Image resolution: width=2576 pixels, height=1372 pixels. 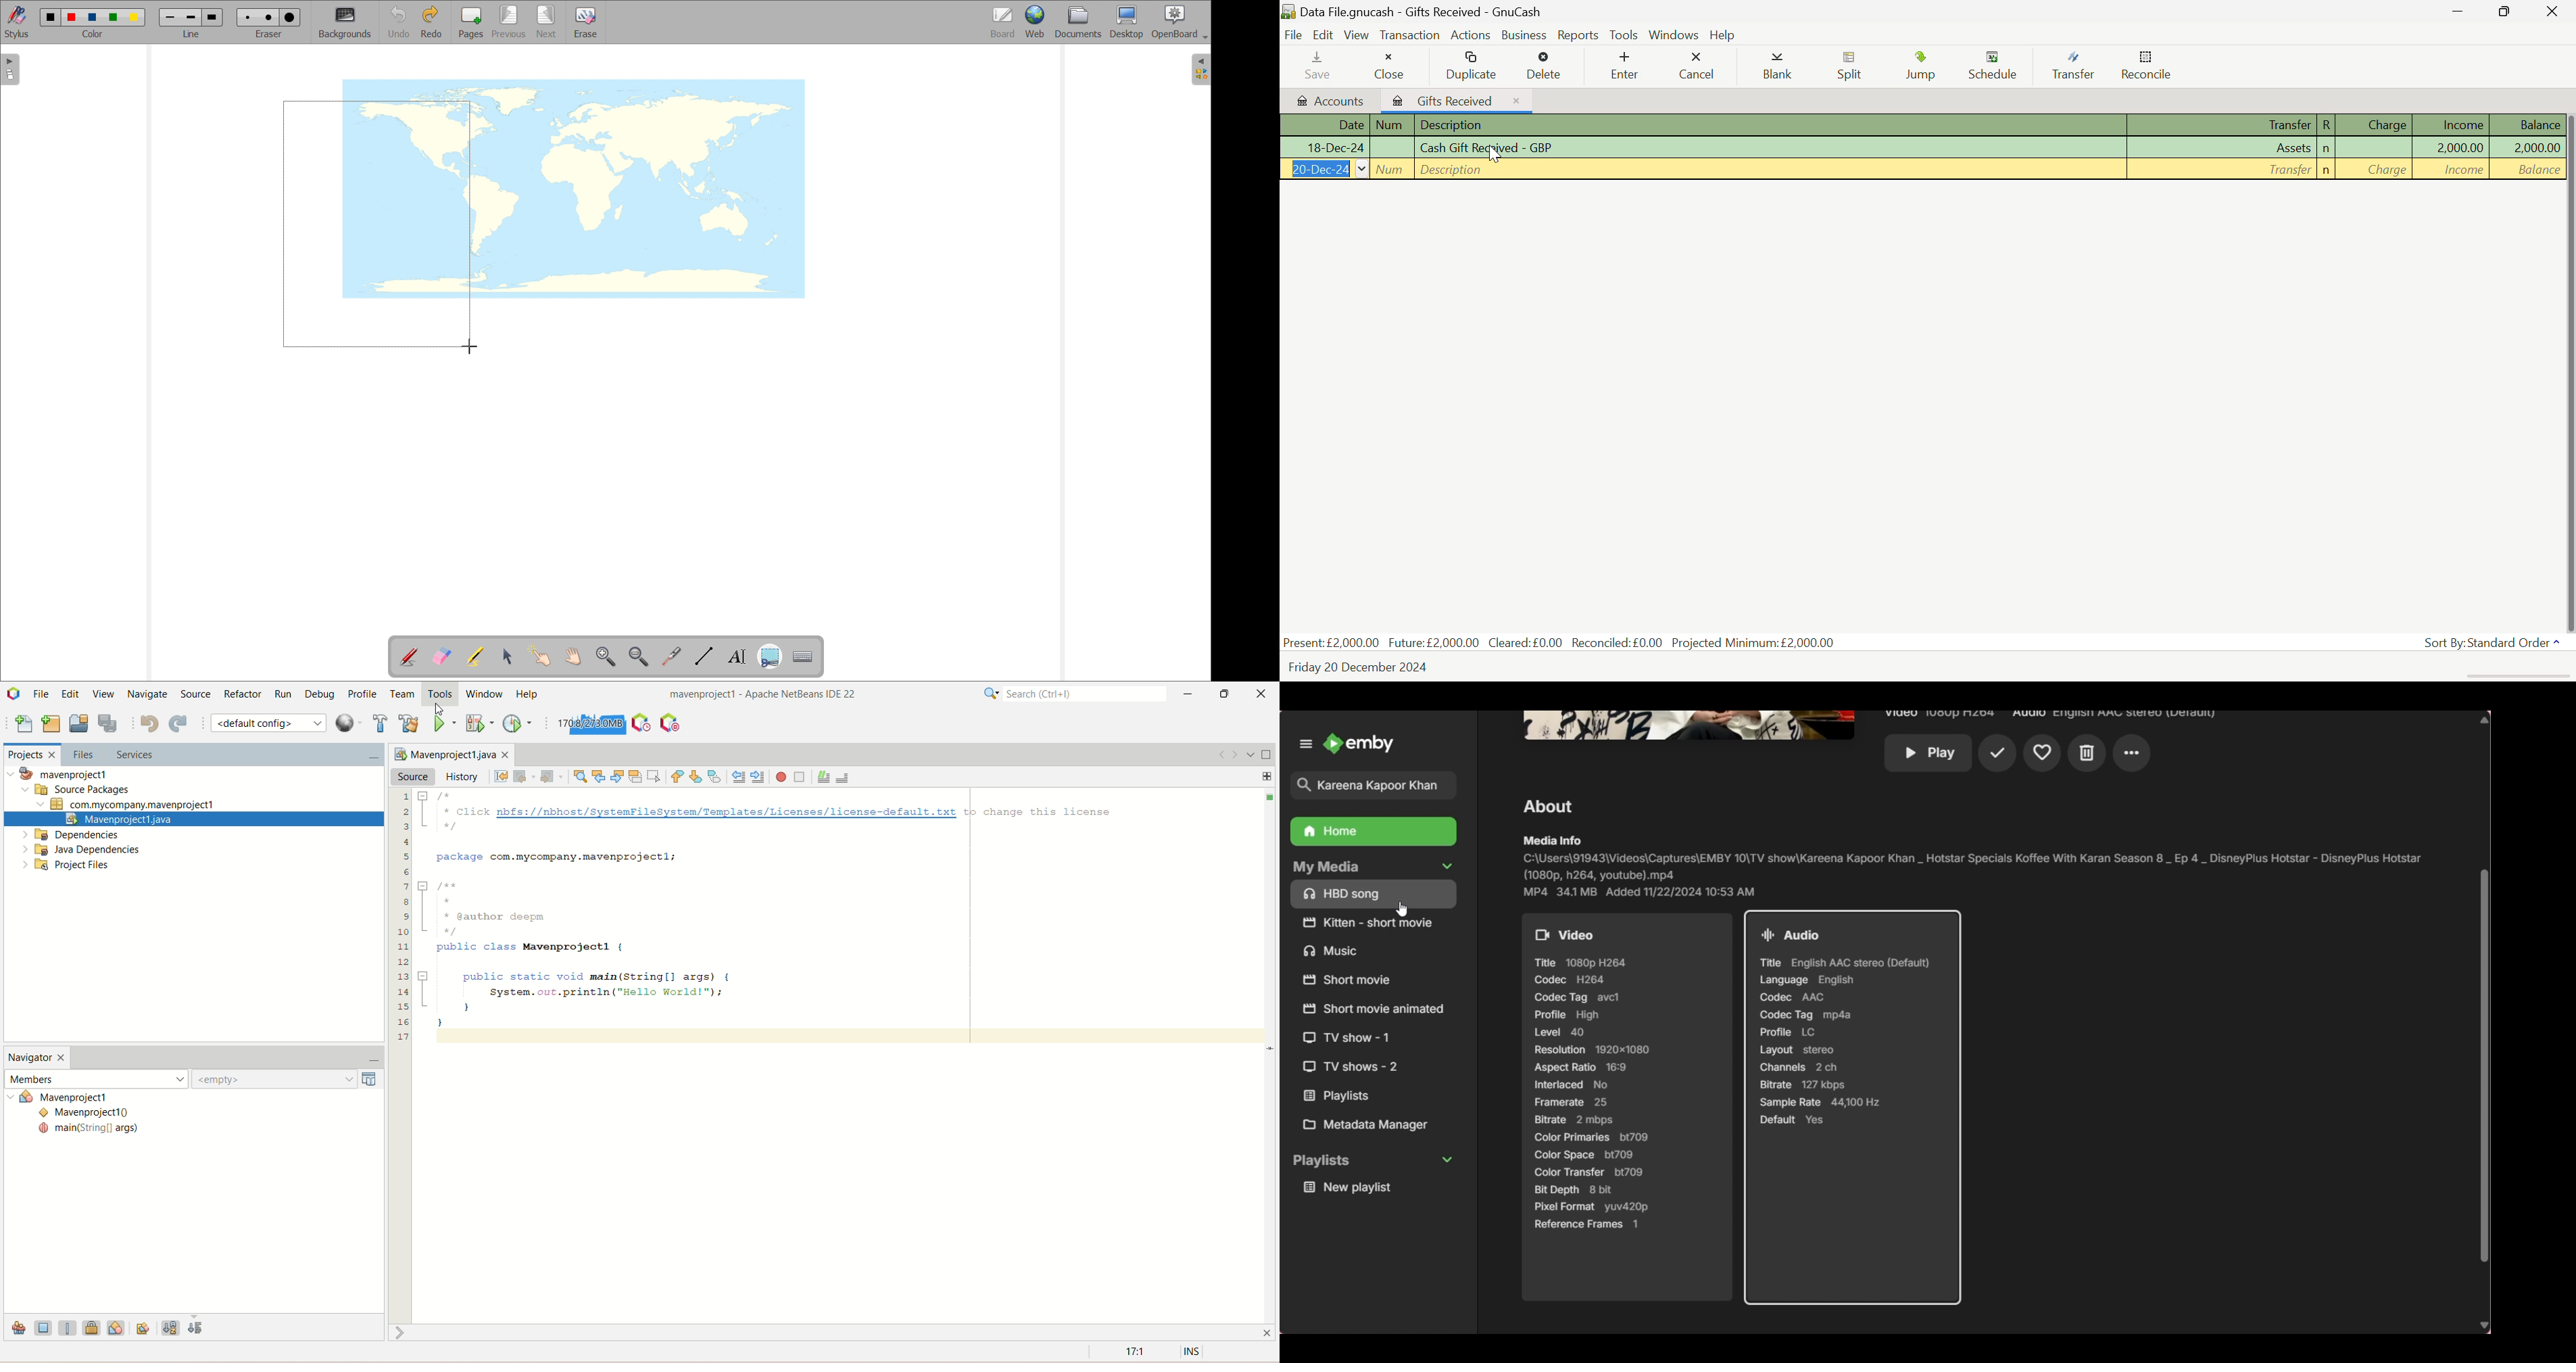 What do you see at coordinates (1374, 868) in the screenshot?
I see `Collapse My Media` at bounding box center [1374, 868].